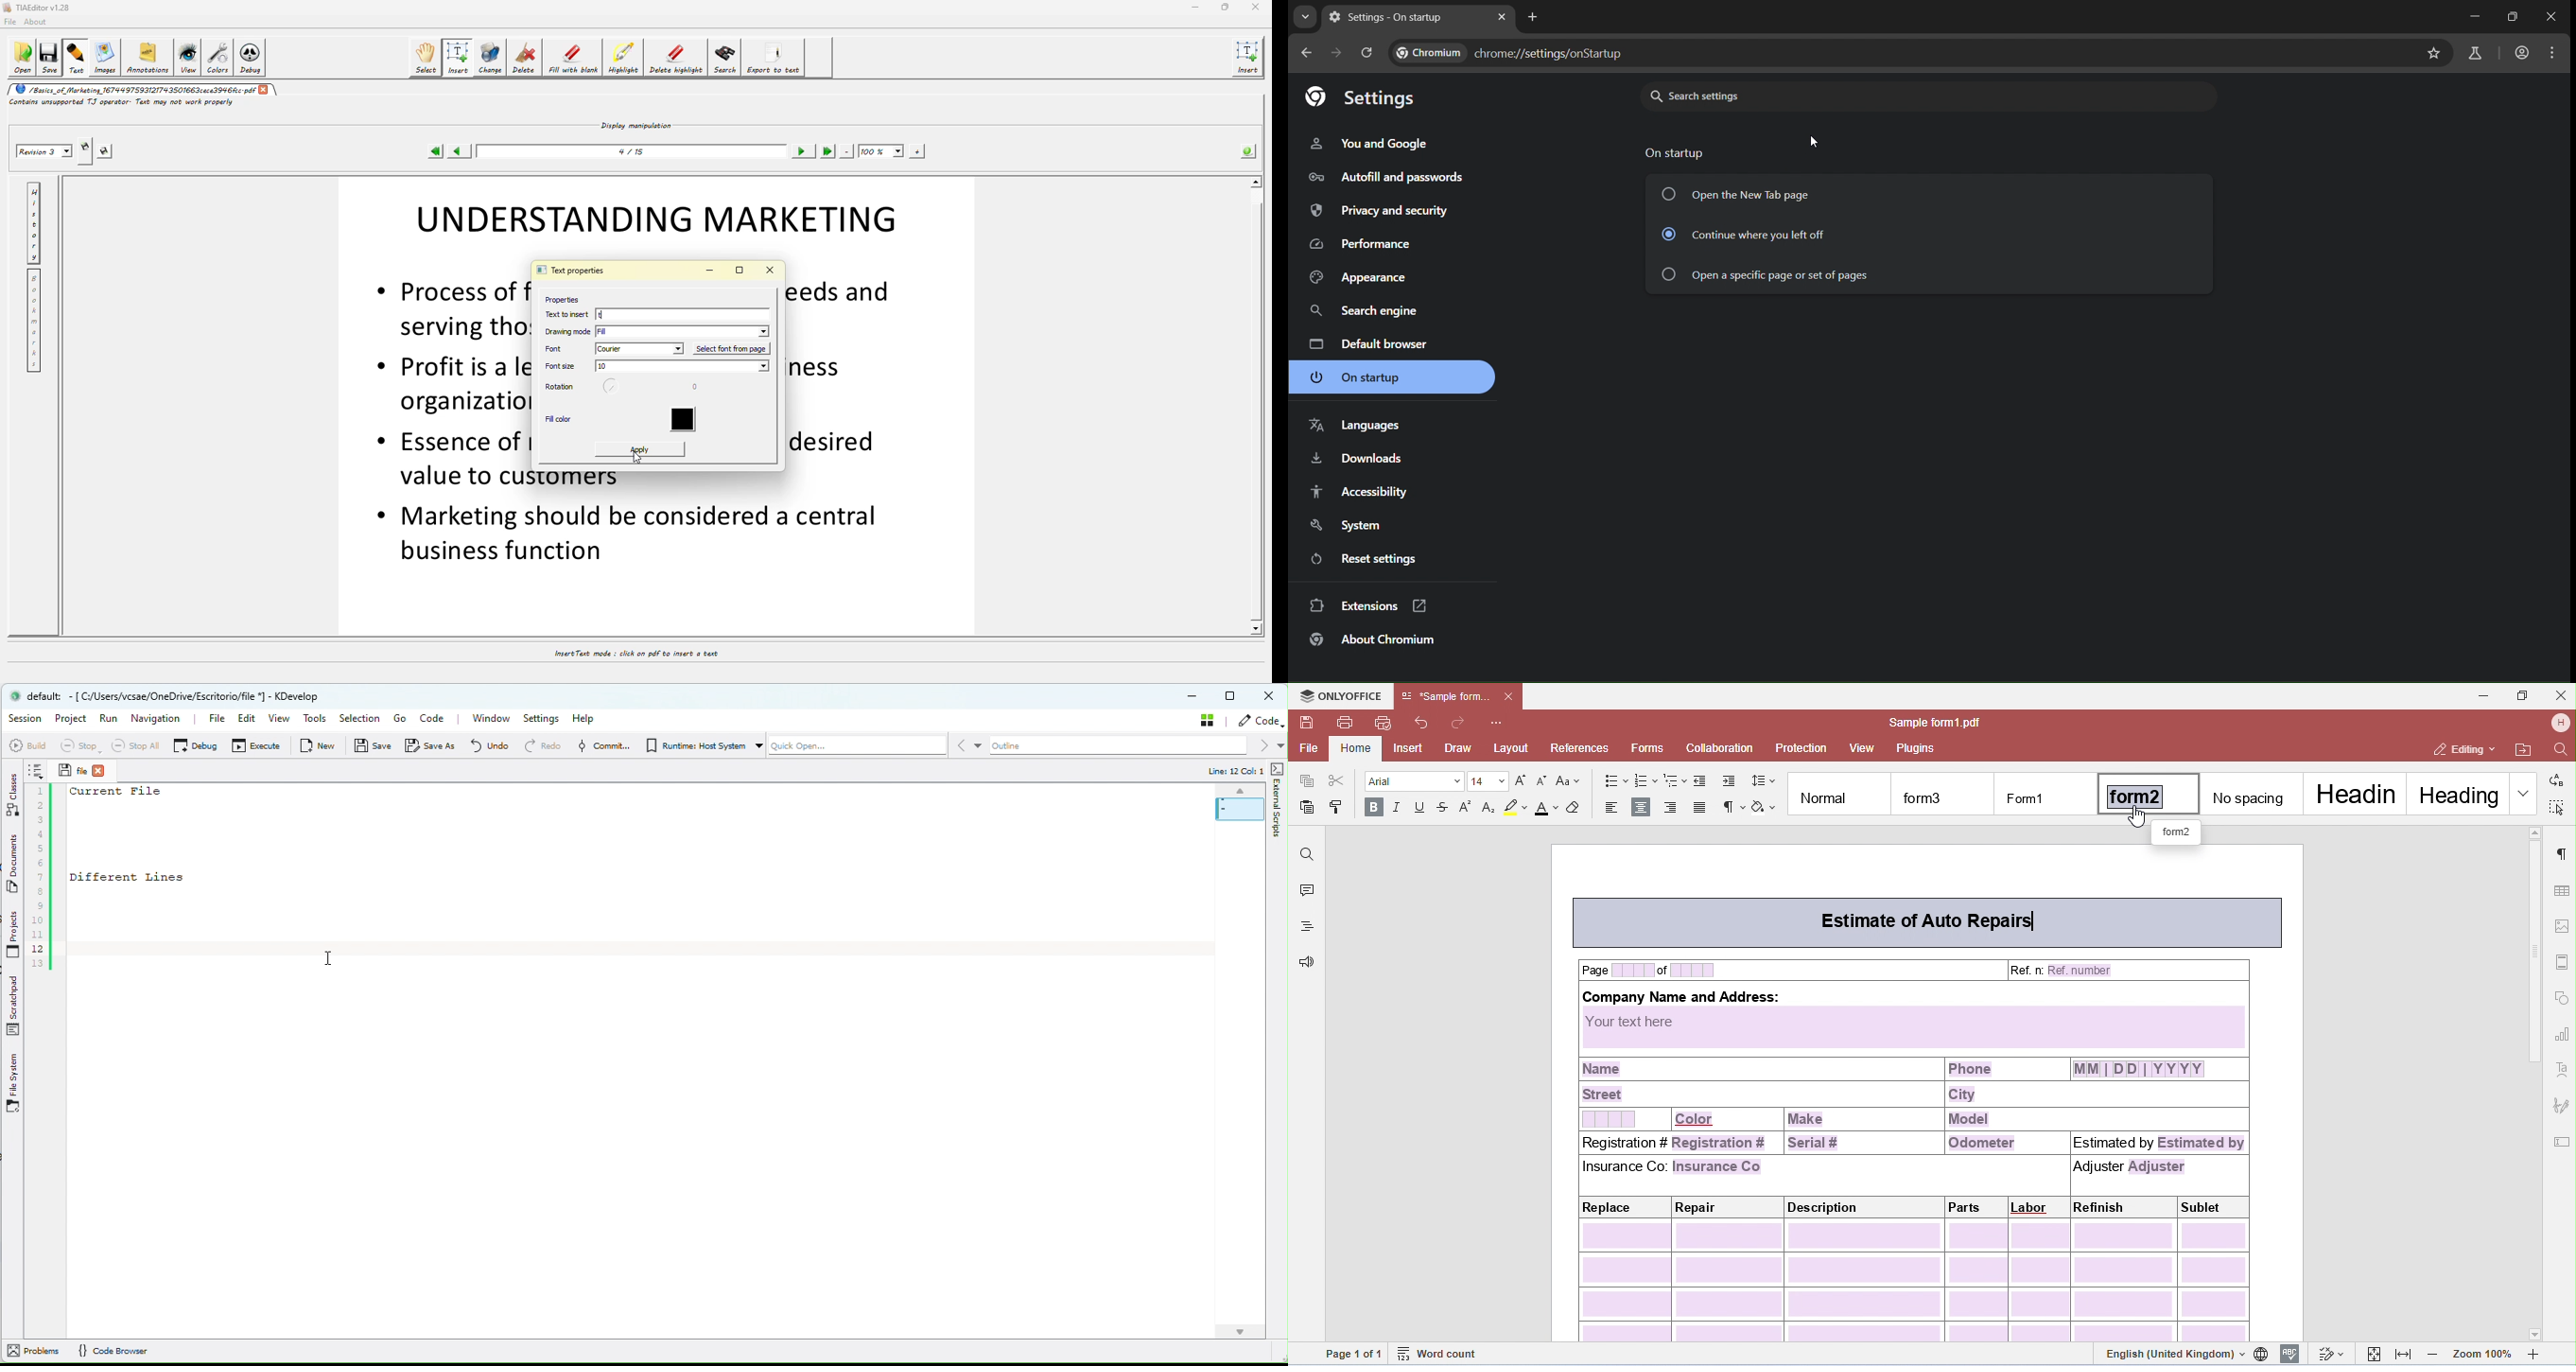 This screenshot has width=2576, height=1372. I want to click on cursor, so click(1816, 140).